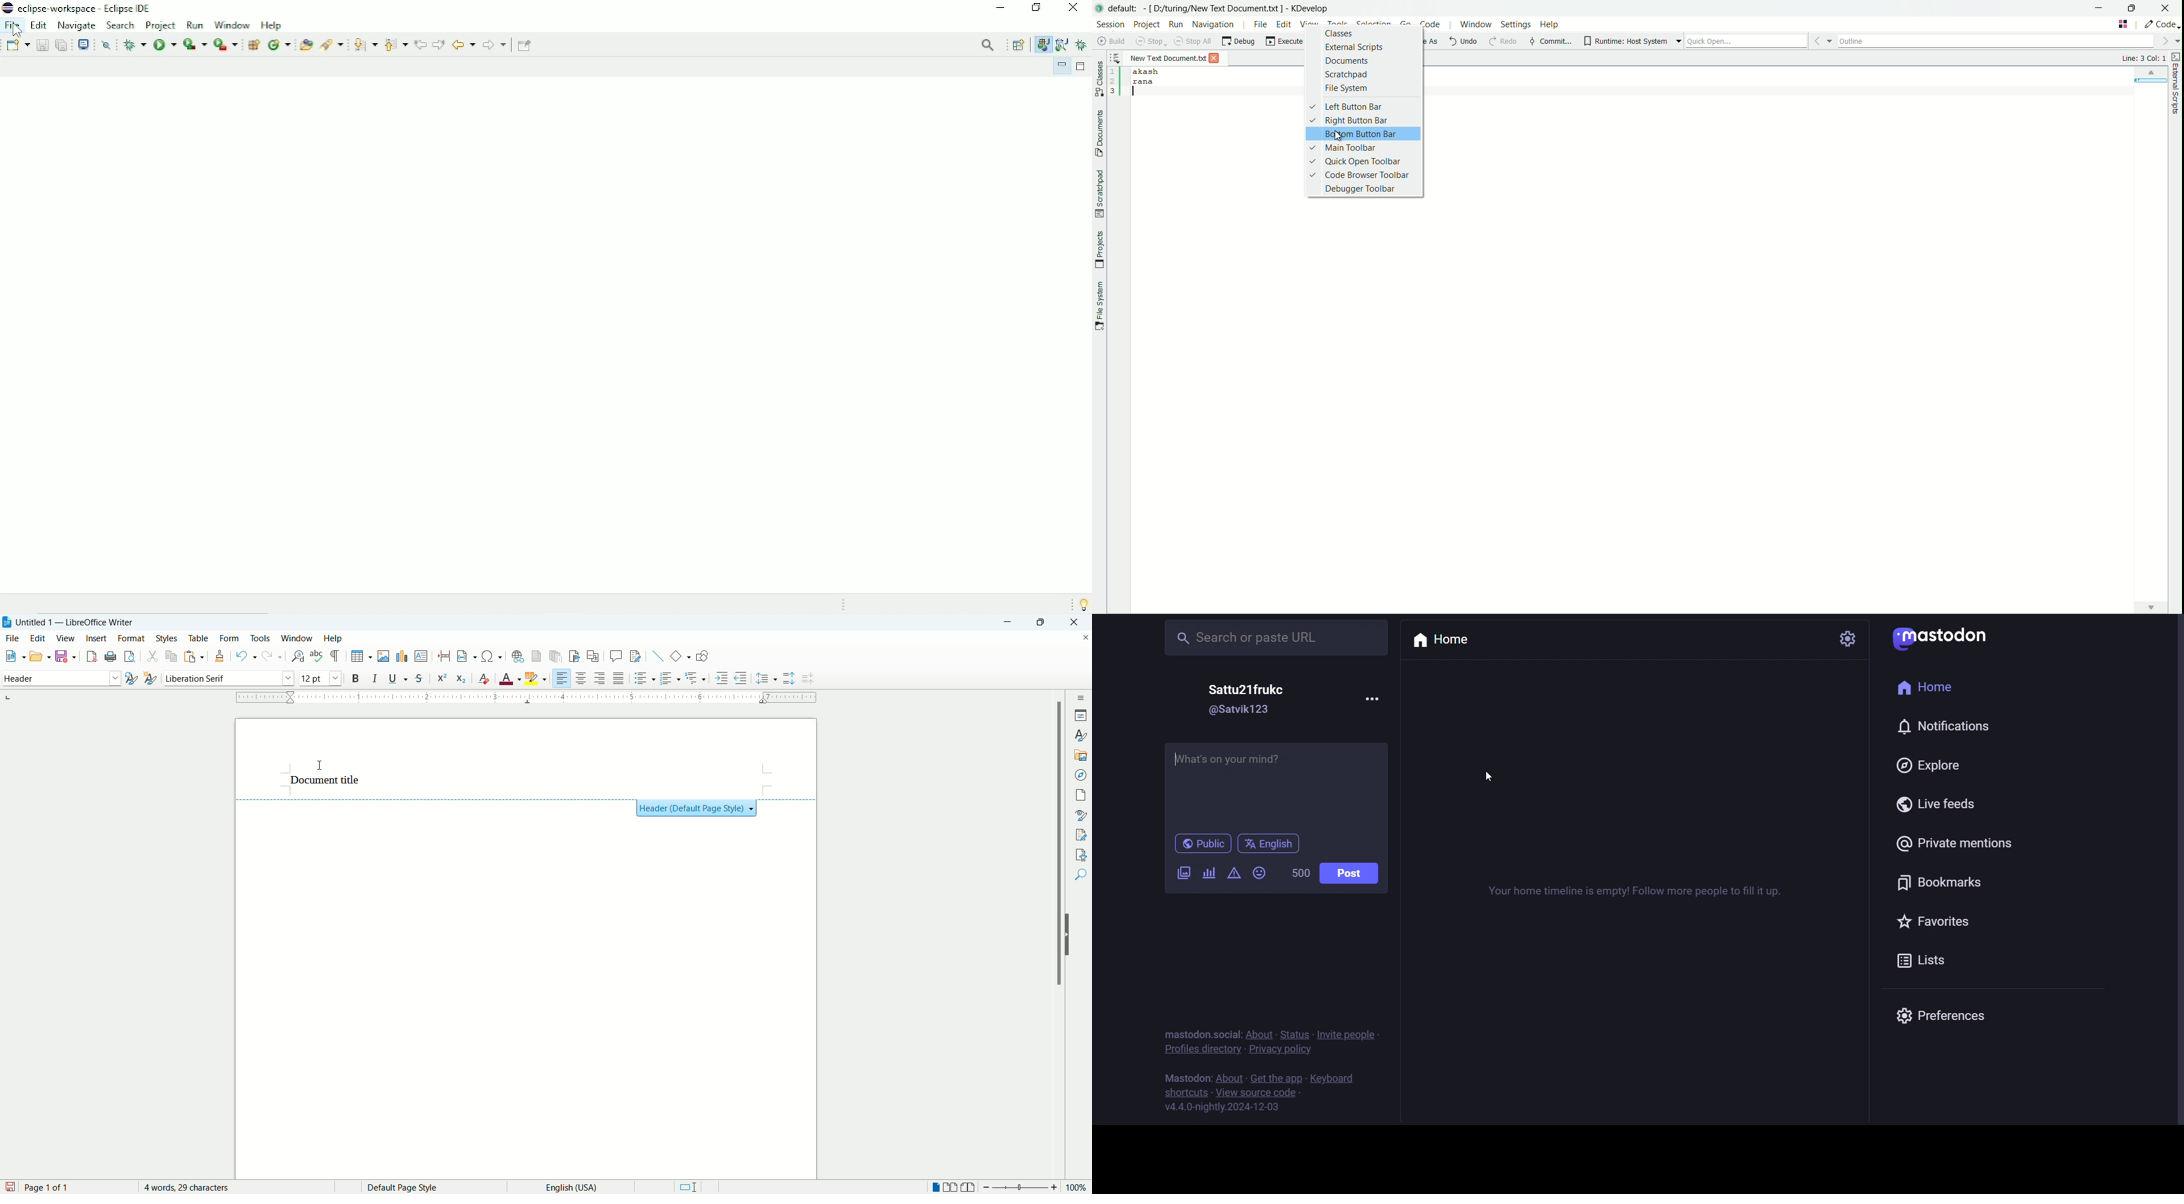 Image resolution: width=2184 pixels, height=1204 pixels. What do you see at coordinates (1848, 637) in the screenshot?
I see `setting` at bounding box center [1848, 637].